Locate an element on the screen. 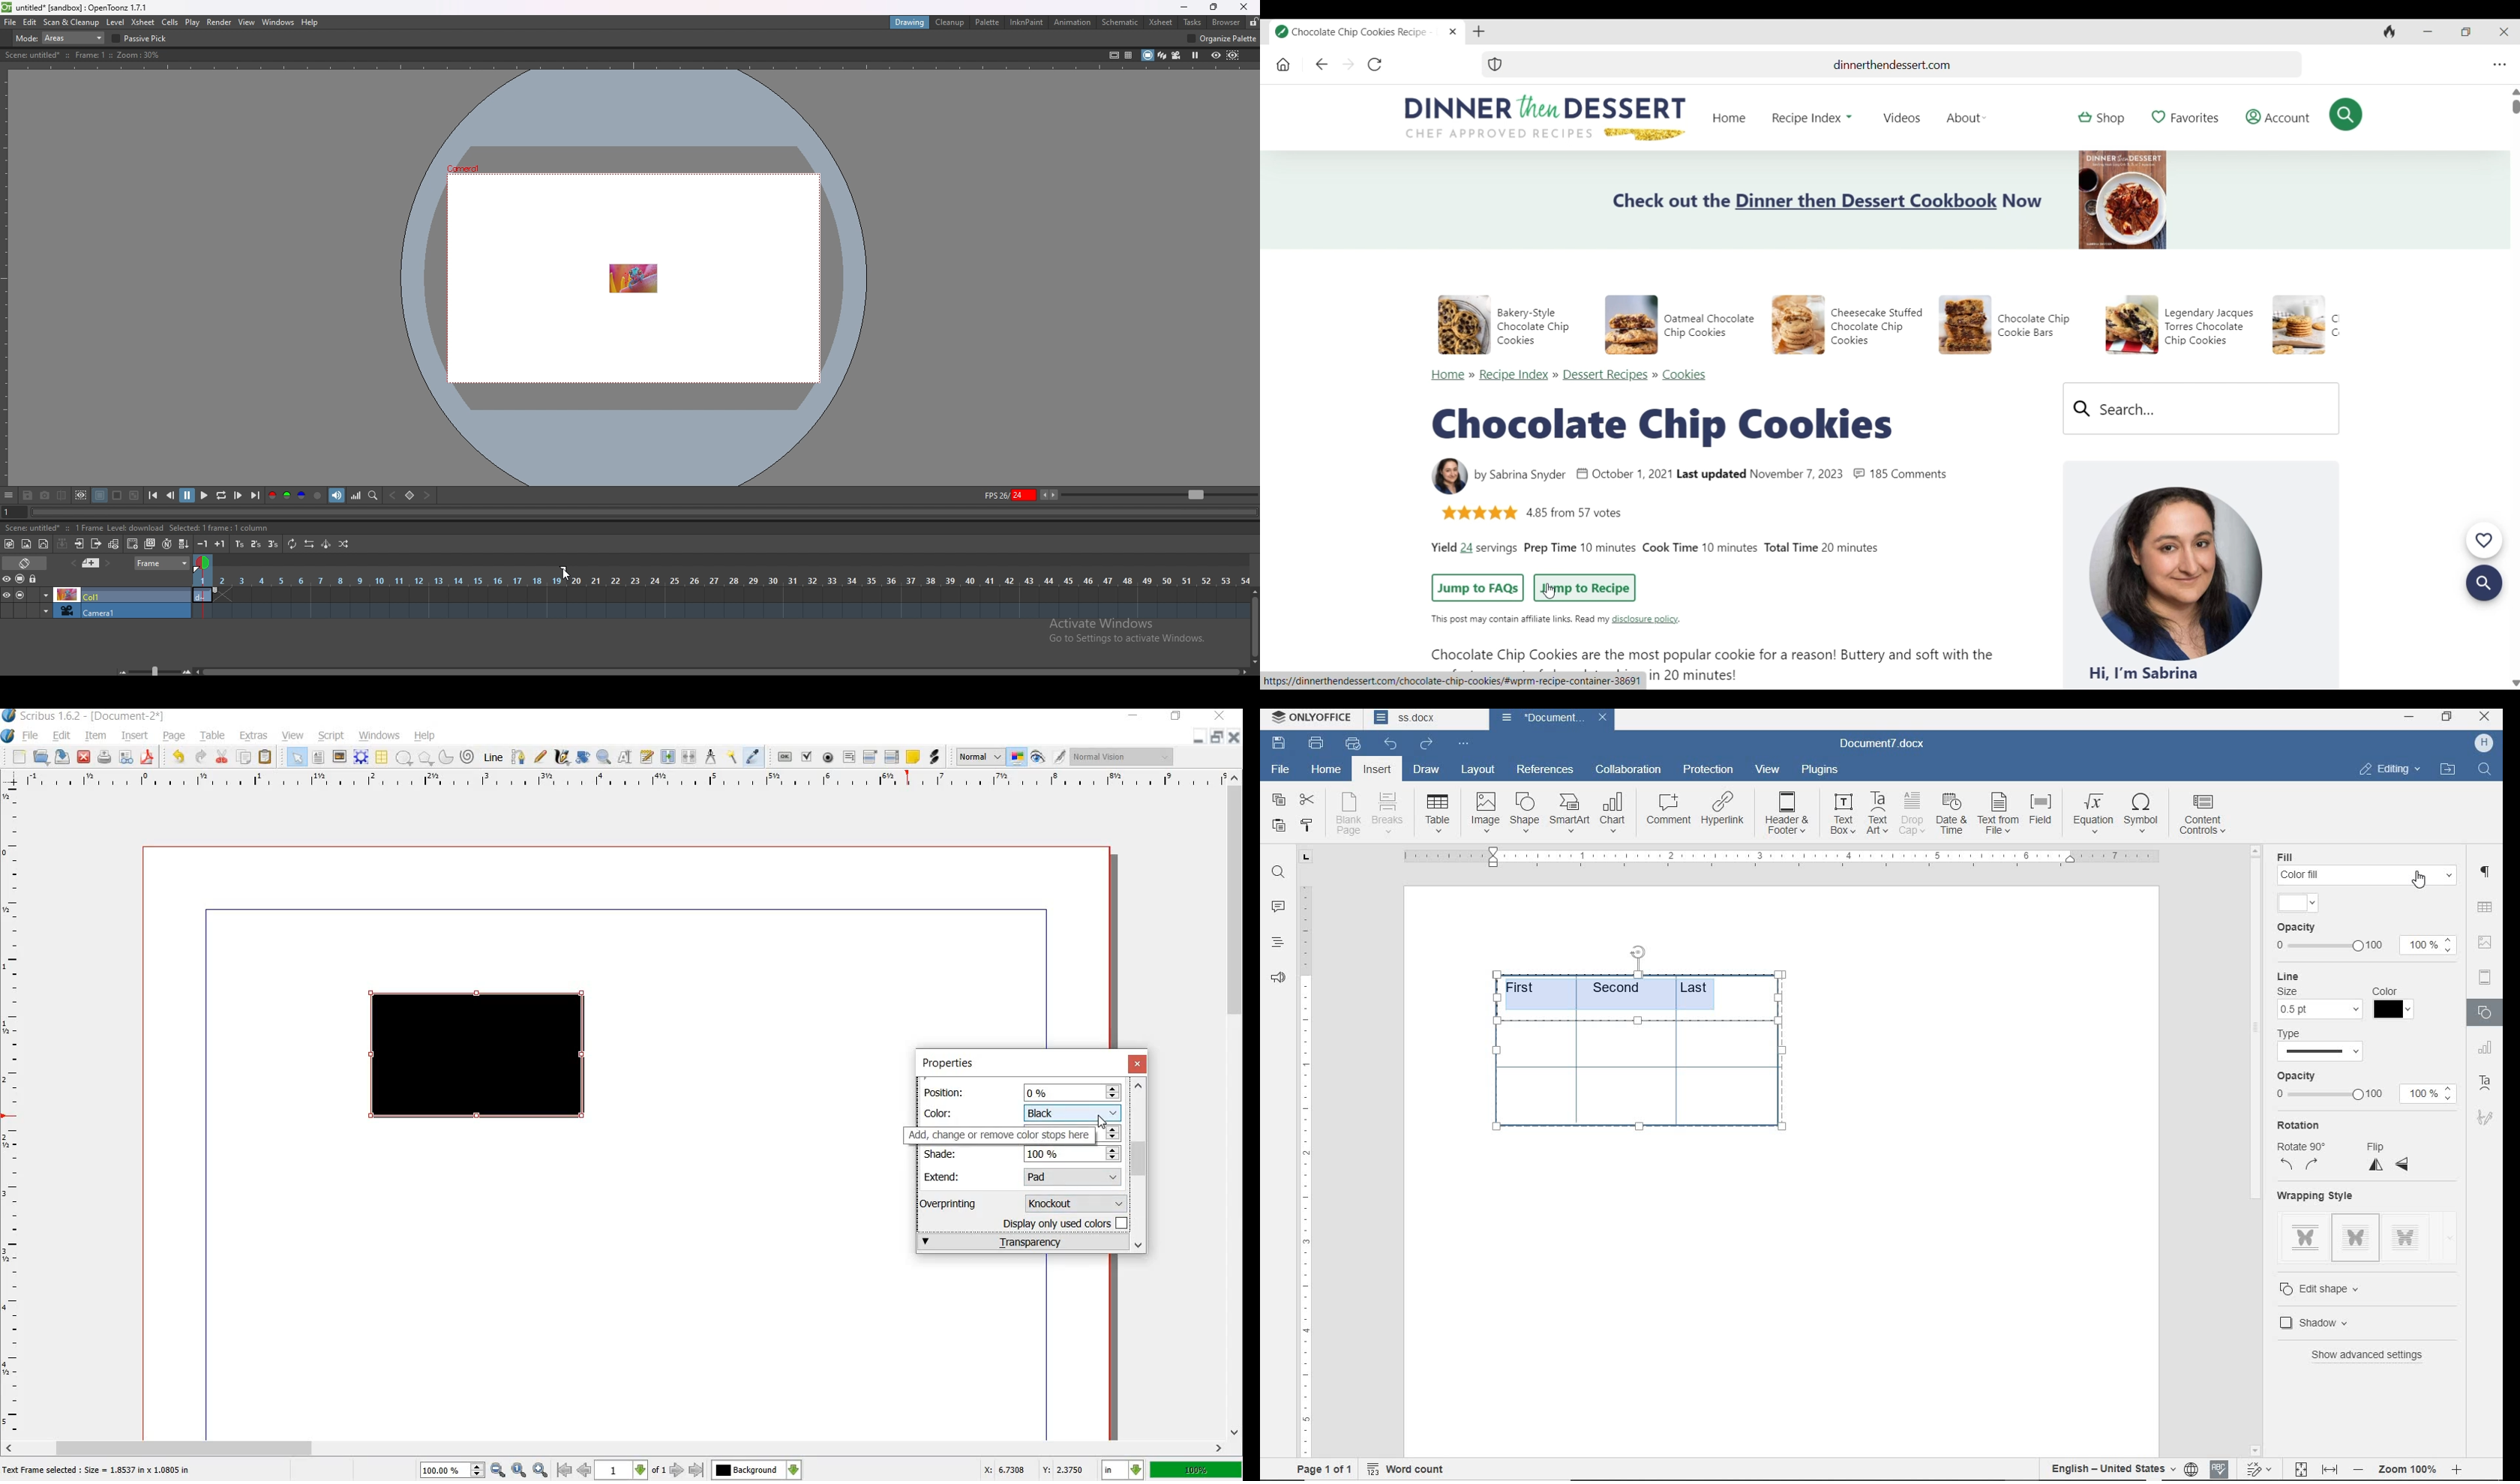 This screenshot has width=2520, height=1484. minimize is located at coordinates (1184, 7).